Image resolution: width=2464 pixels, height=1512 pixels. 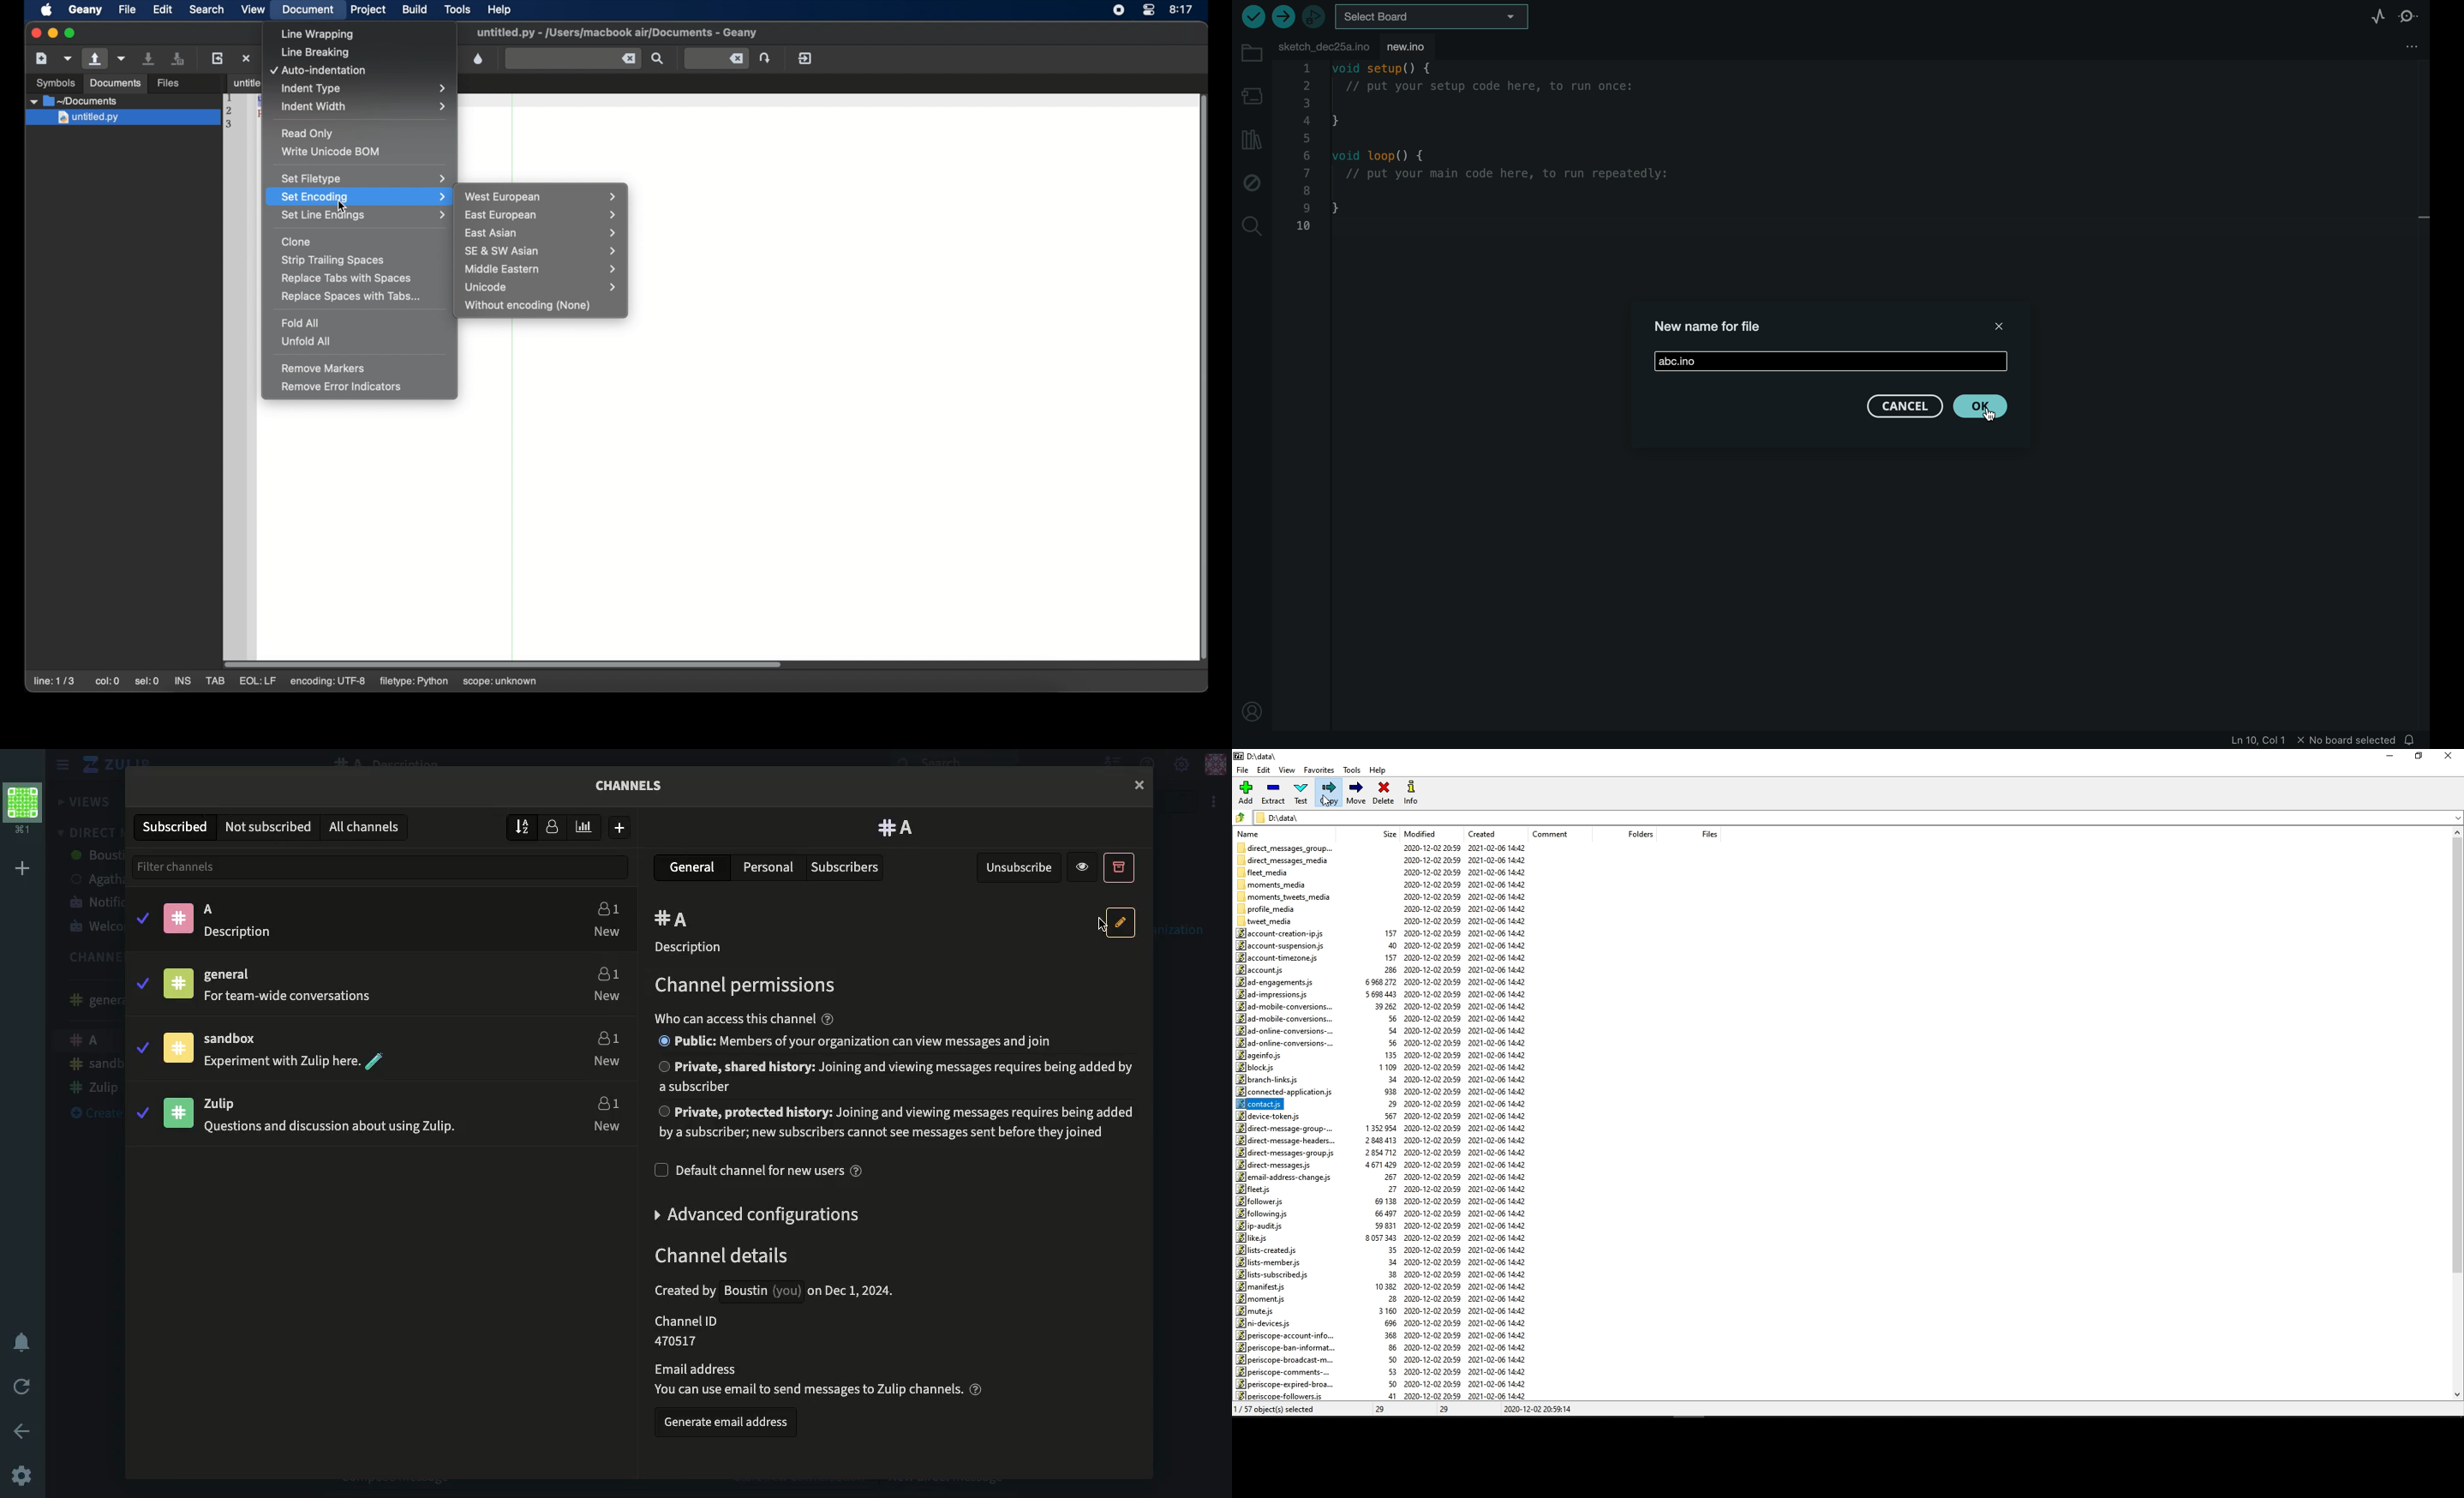 I want to click on ad-online-conversions, so click(x=1284, y=1042).